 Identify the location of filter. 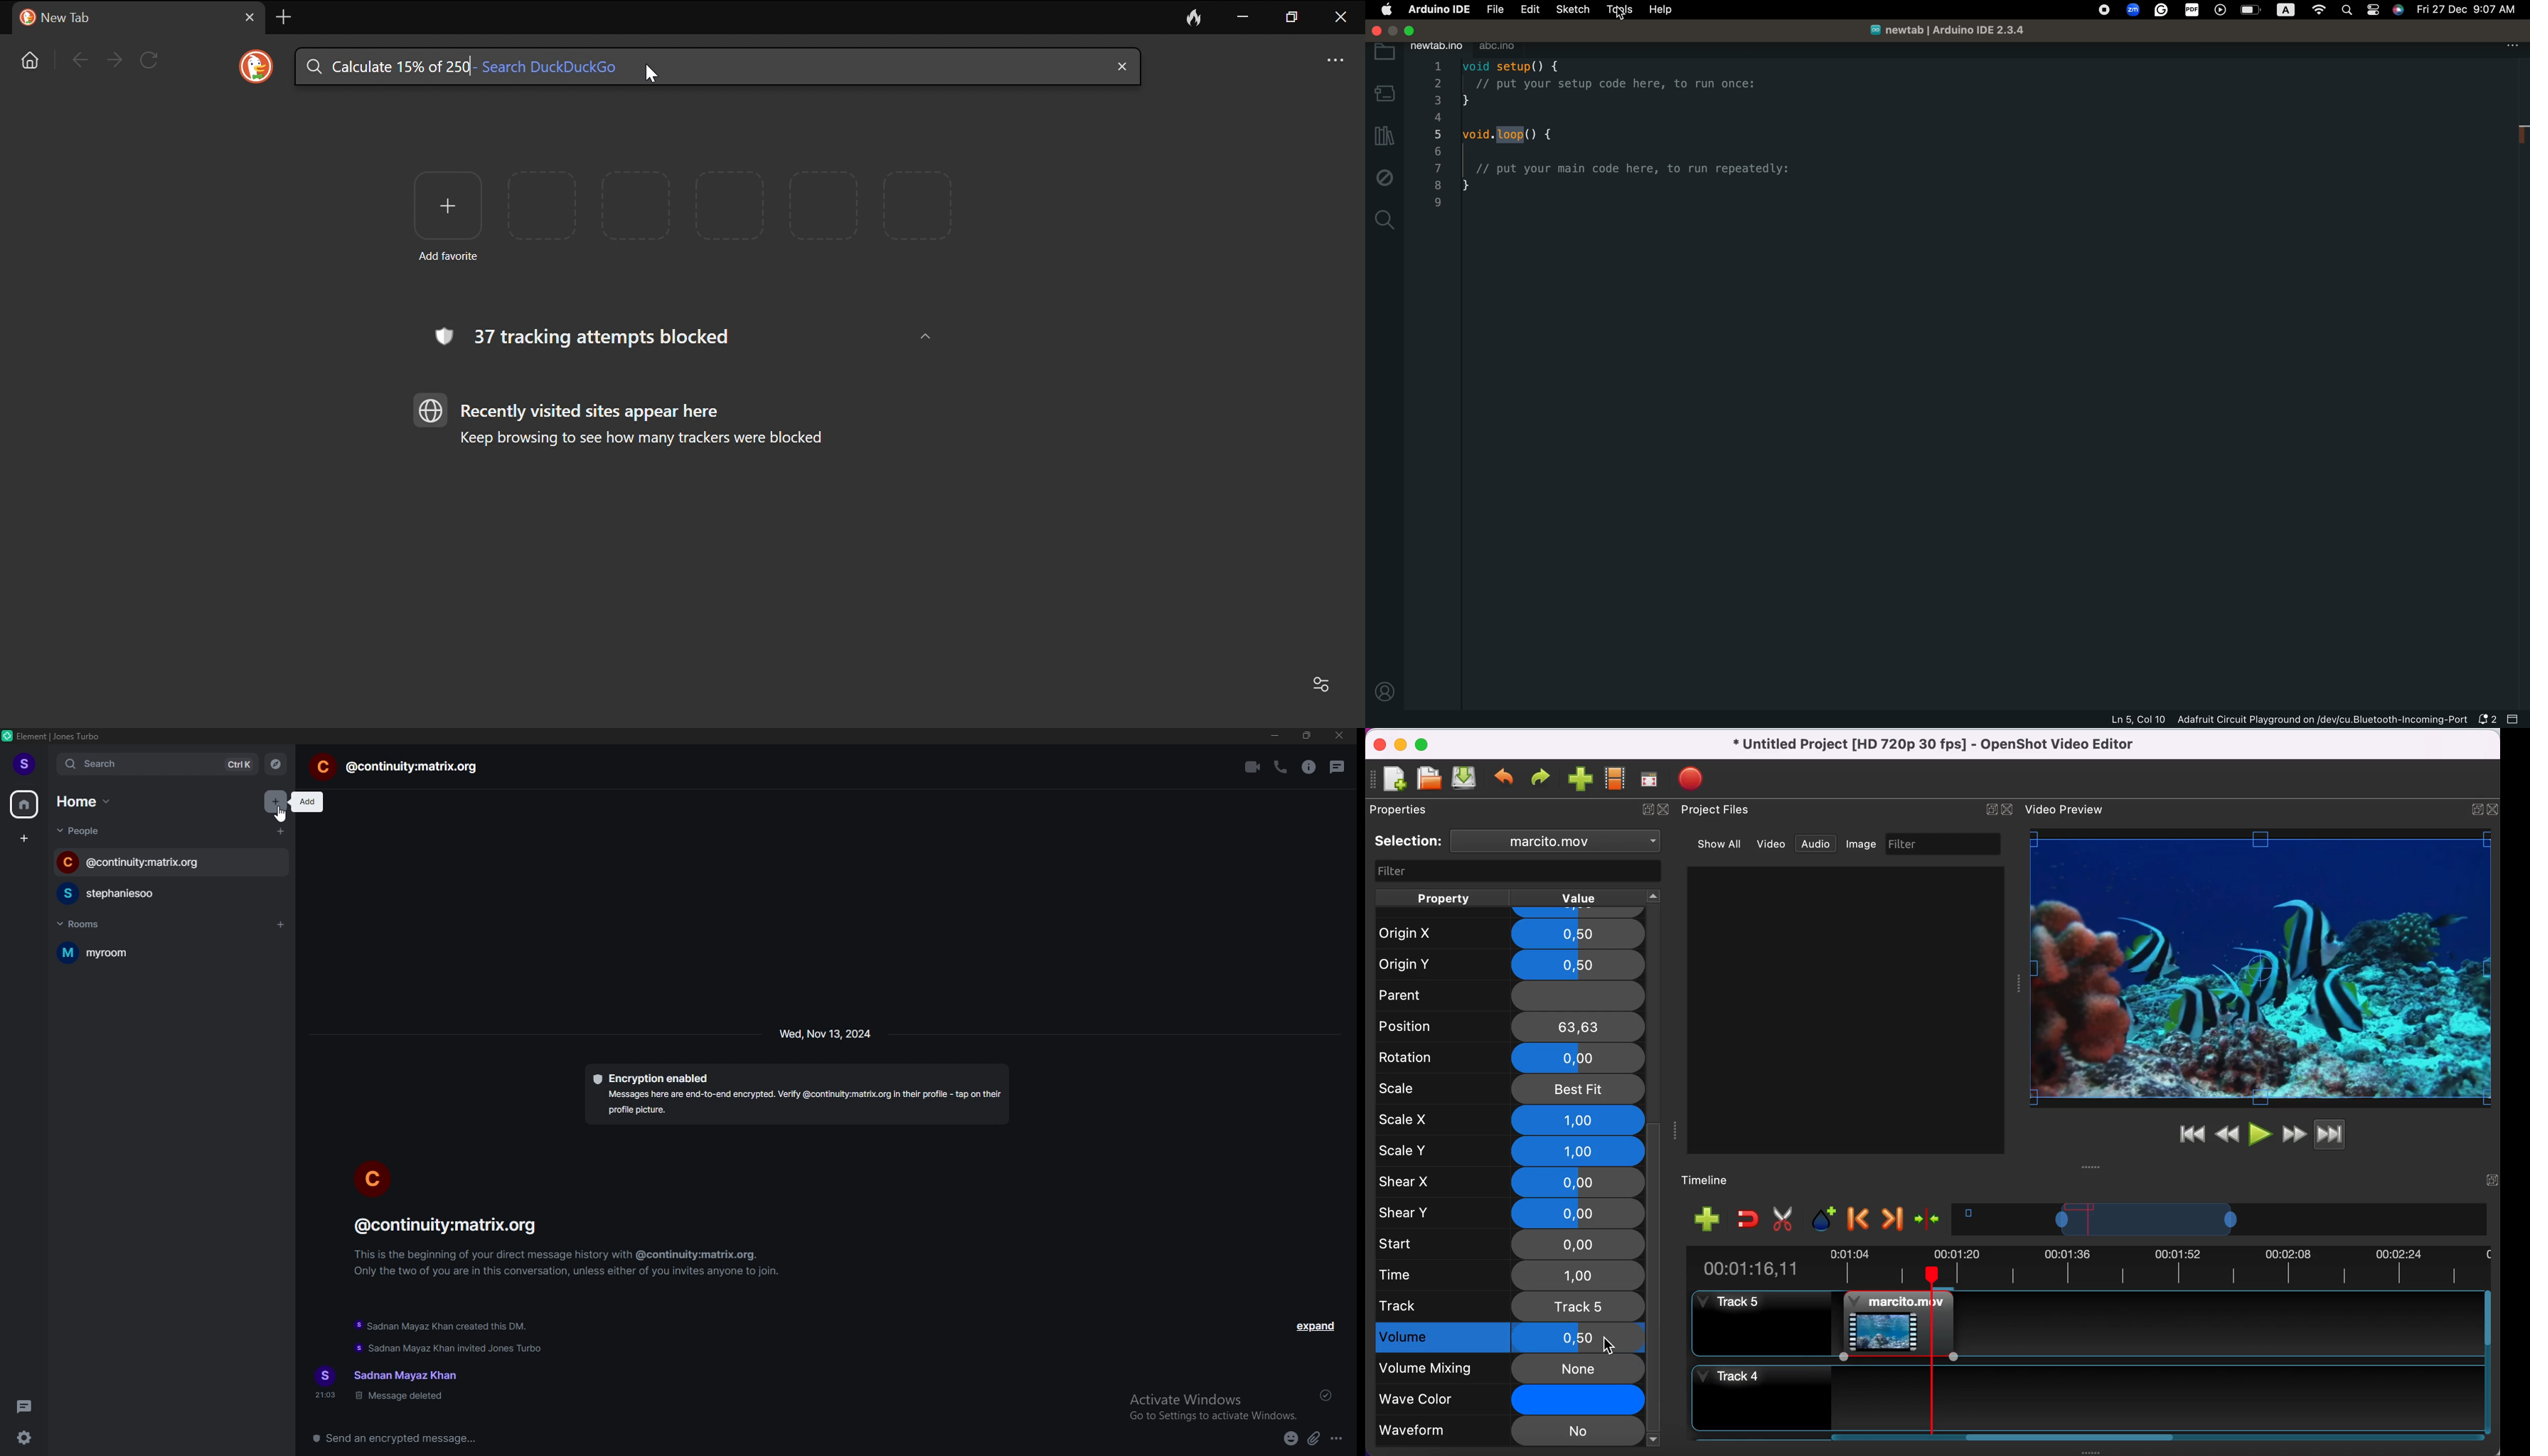
(1513, 870).